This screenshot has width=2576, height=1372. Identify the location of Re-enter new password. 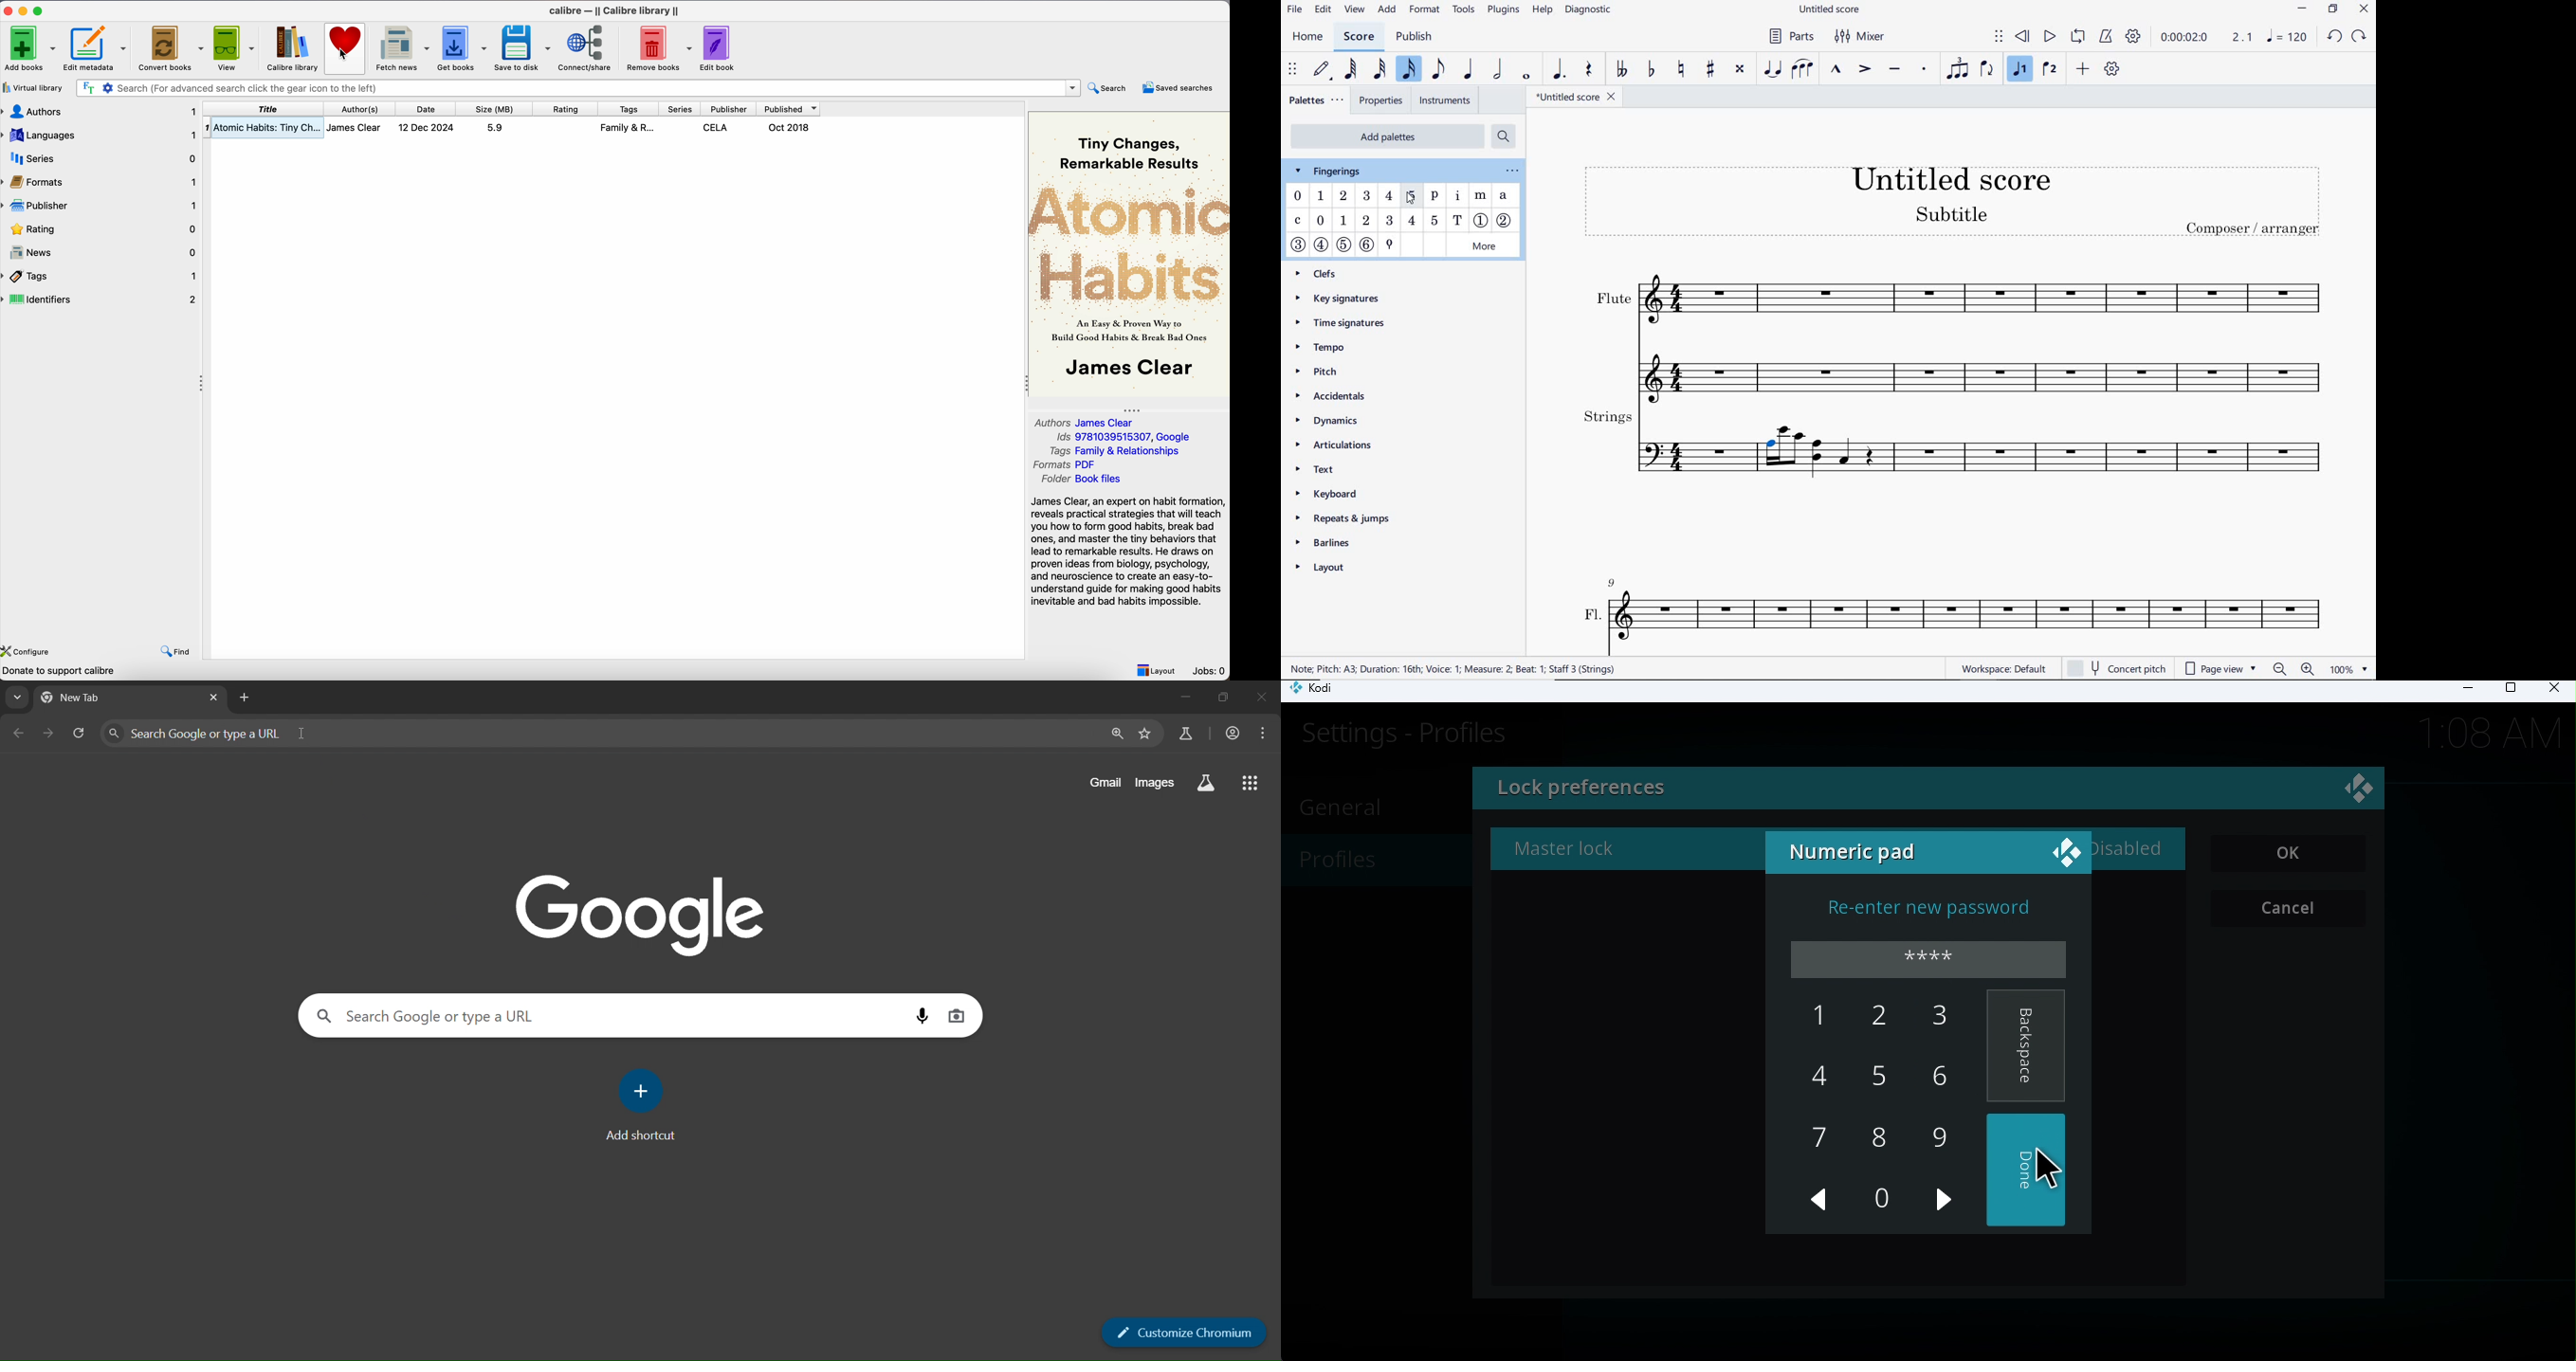
(1916, 906).